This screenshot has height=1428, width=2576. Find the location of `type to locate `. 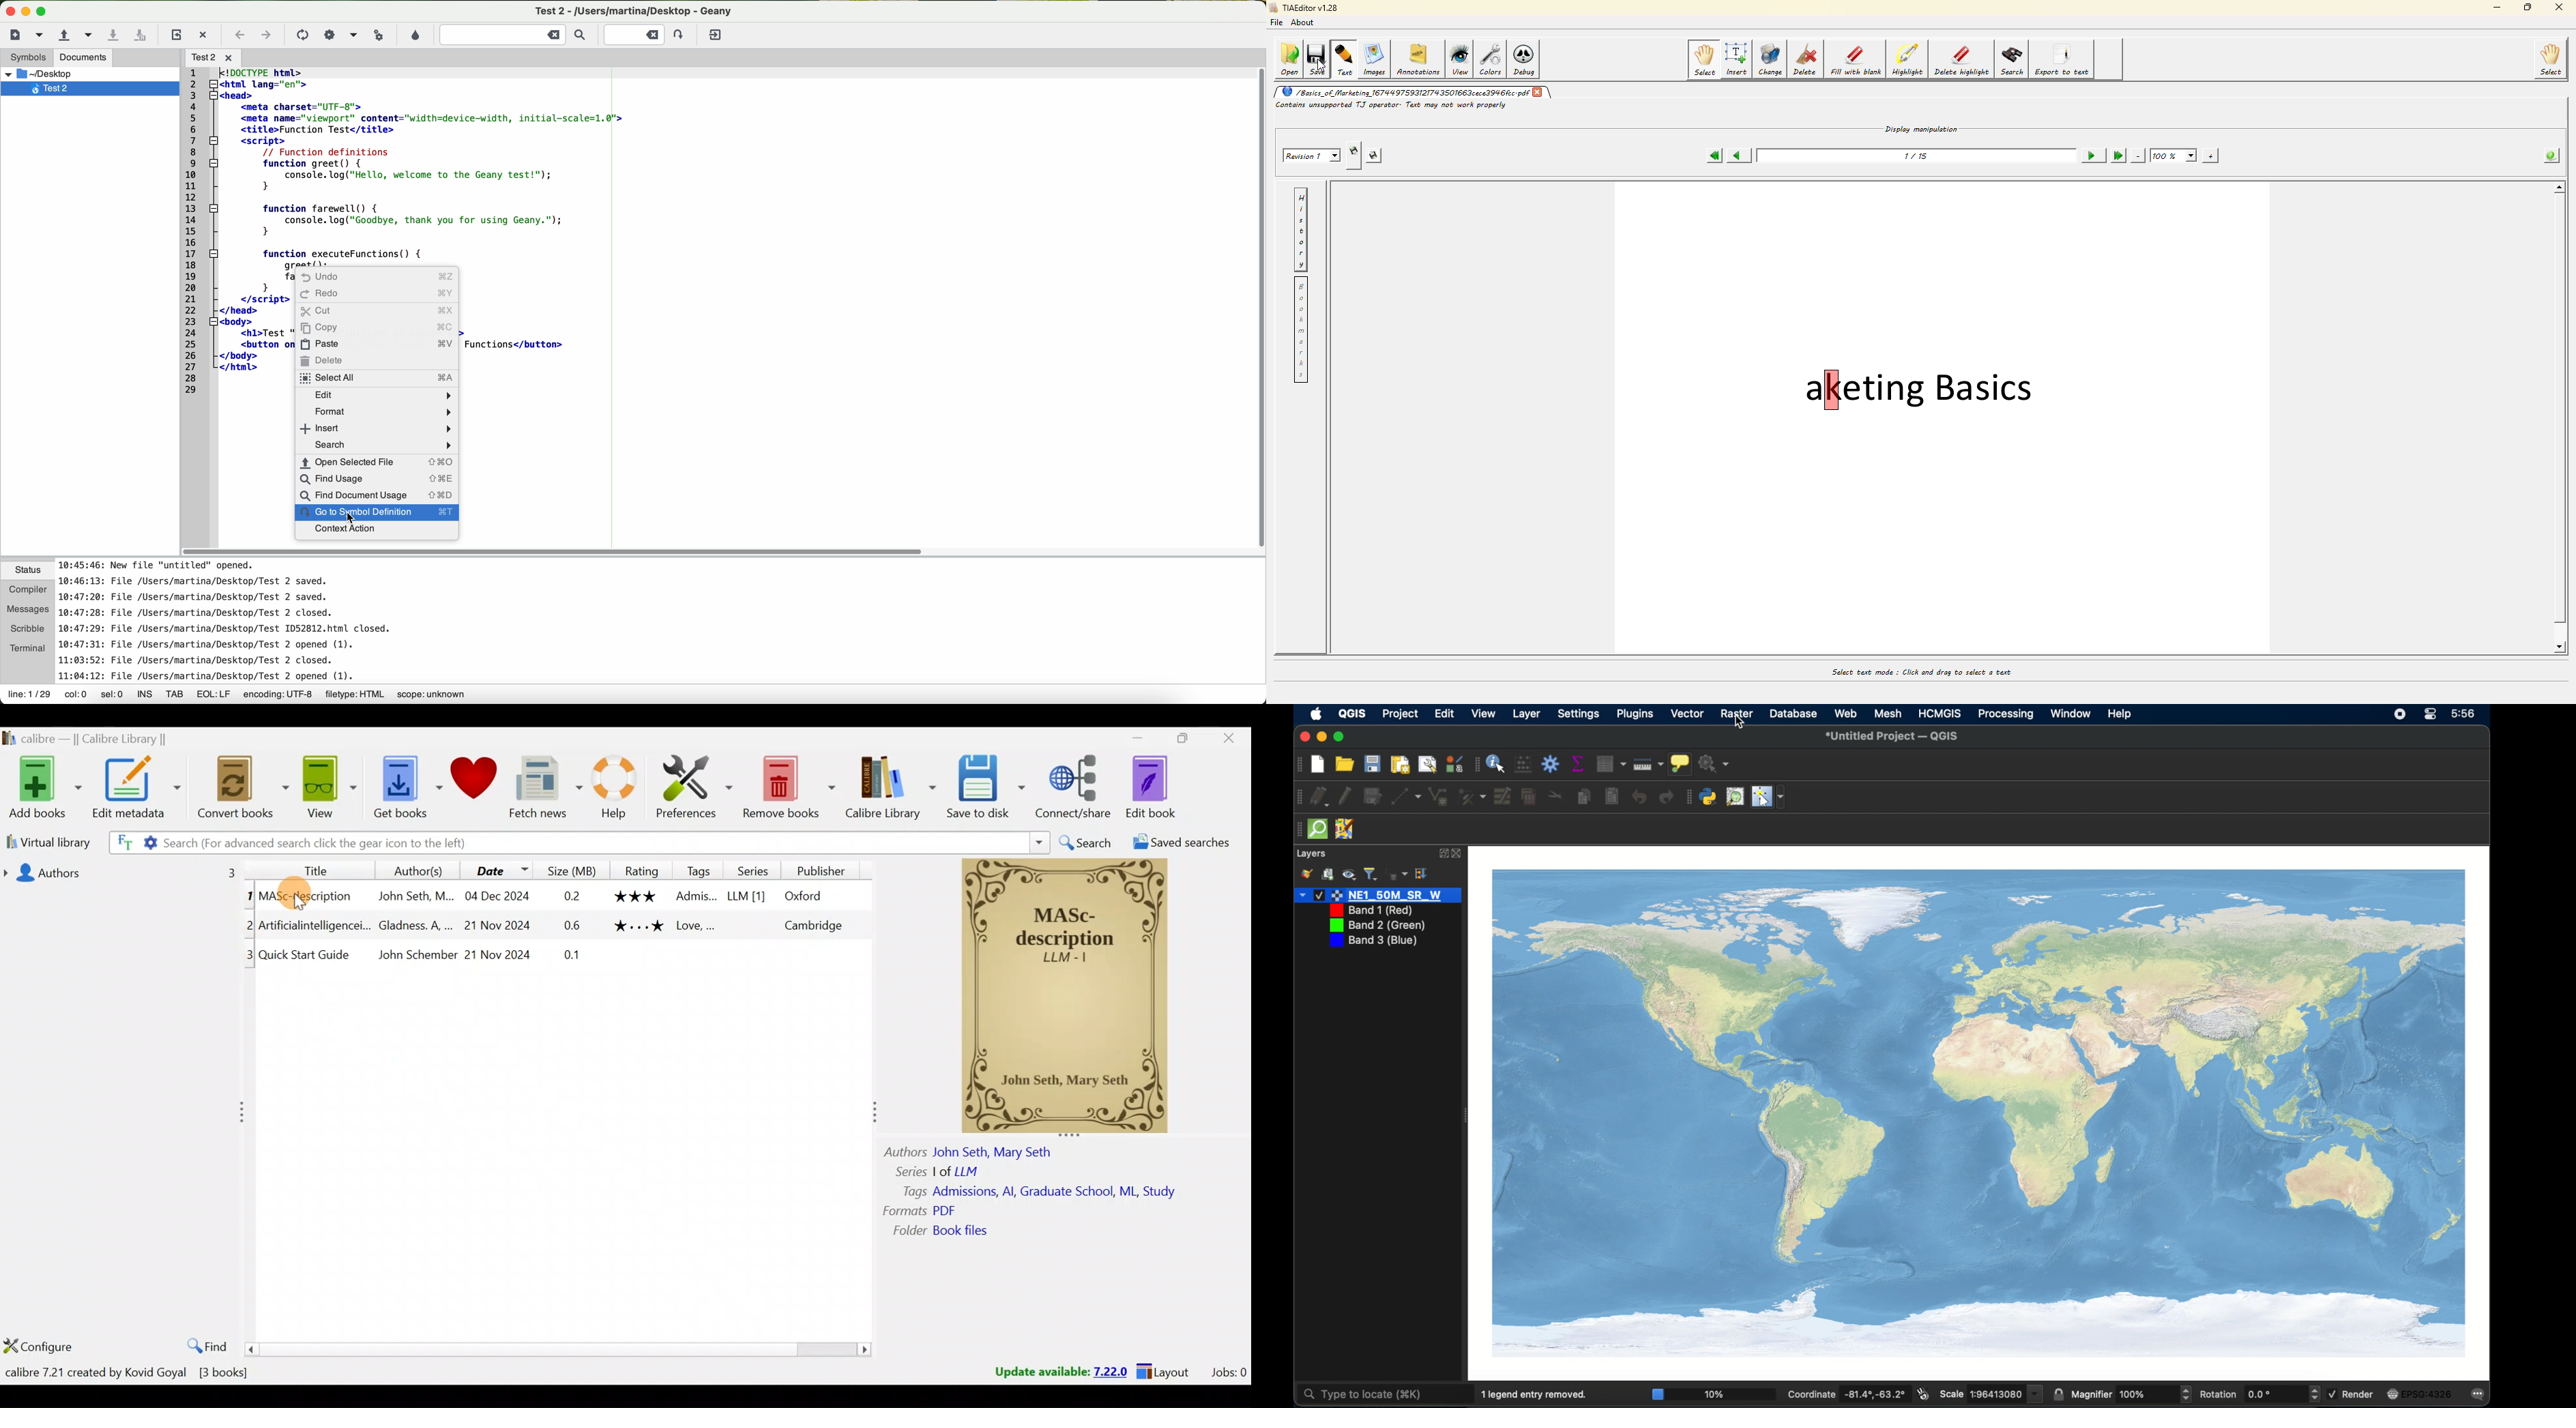

type to locate  is located at coordinates (1362, 1395).